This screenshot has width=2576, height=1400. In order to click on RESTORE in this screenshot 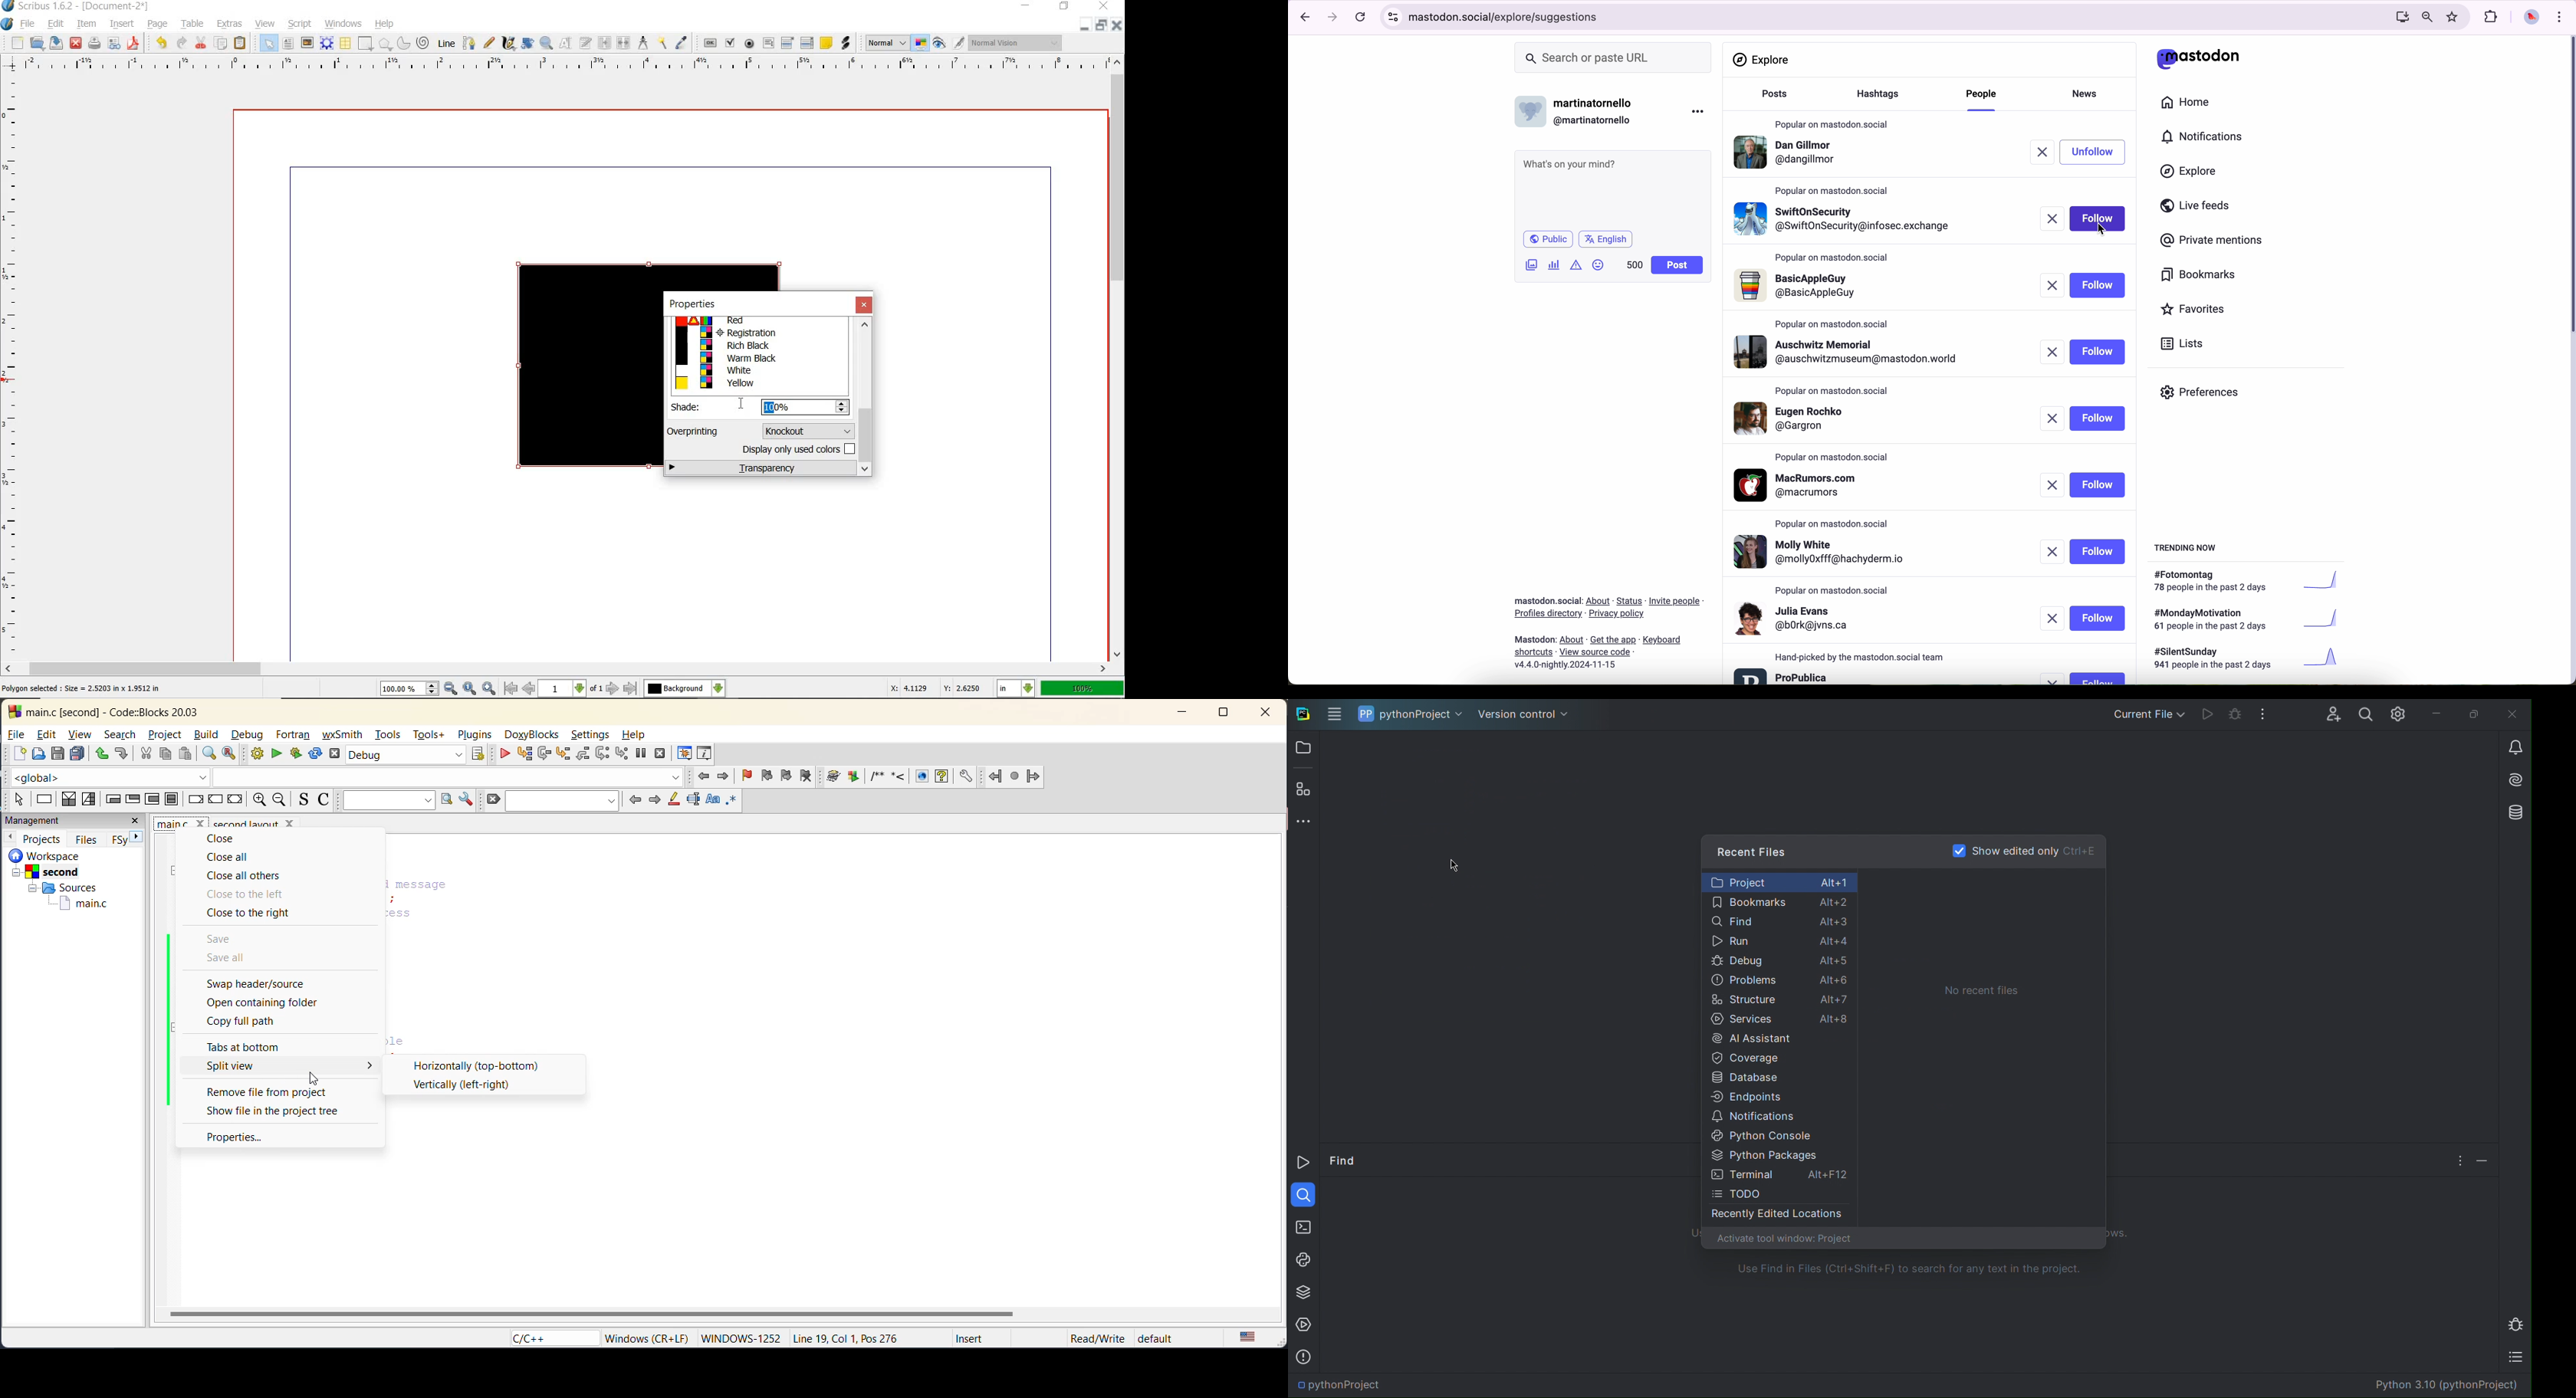, I will do `click(1064, 9)`.